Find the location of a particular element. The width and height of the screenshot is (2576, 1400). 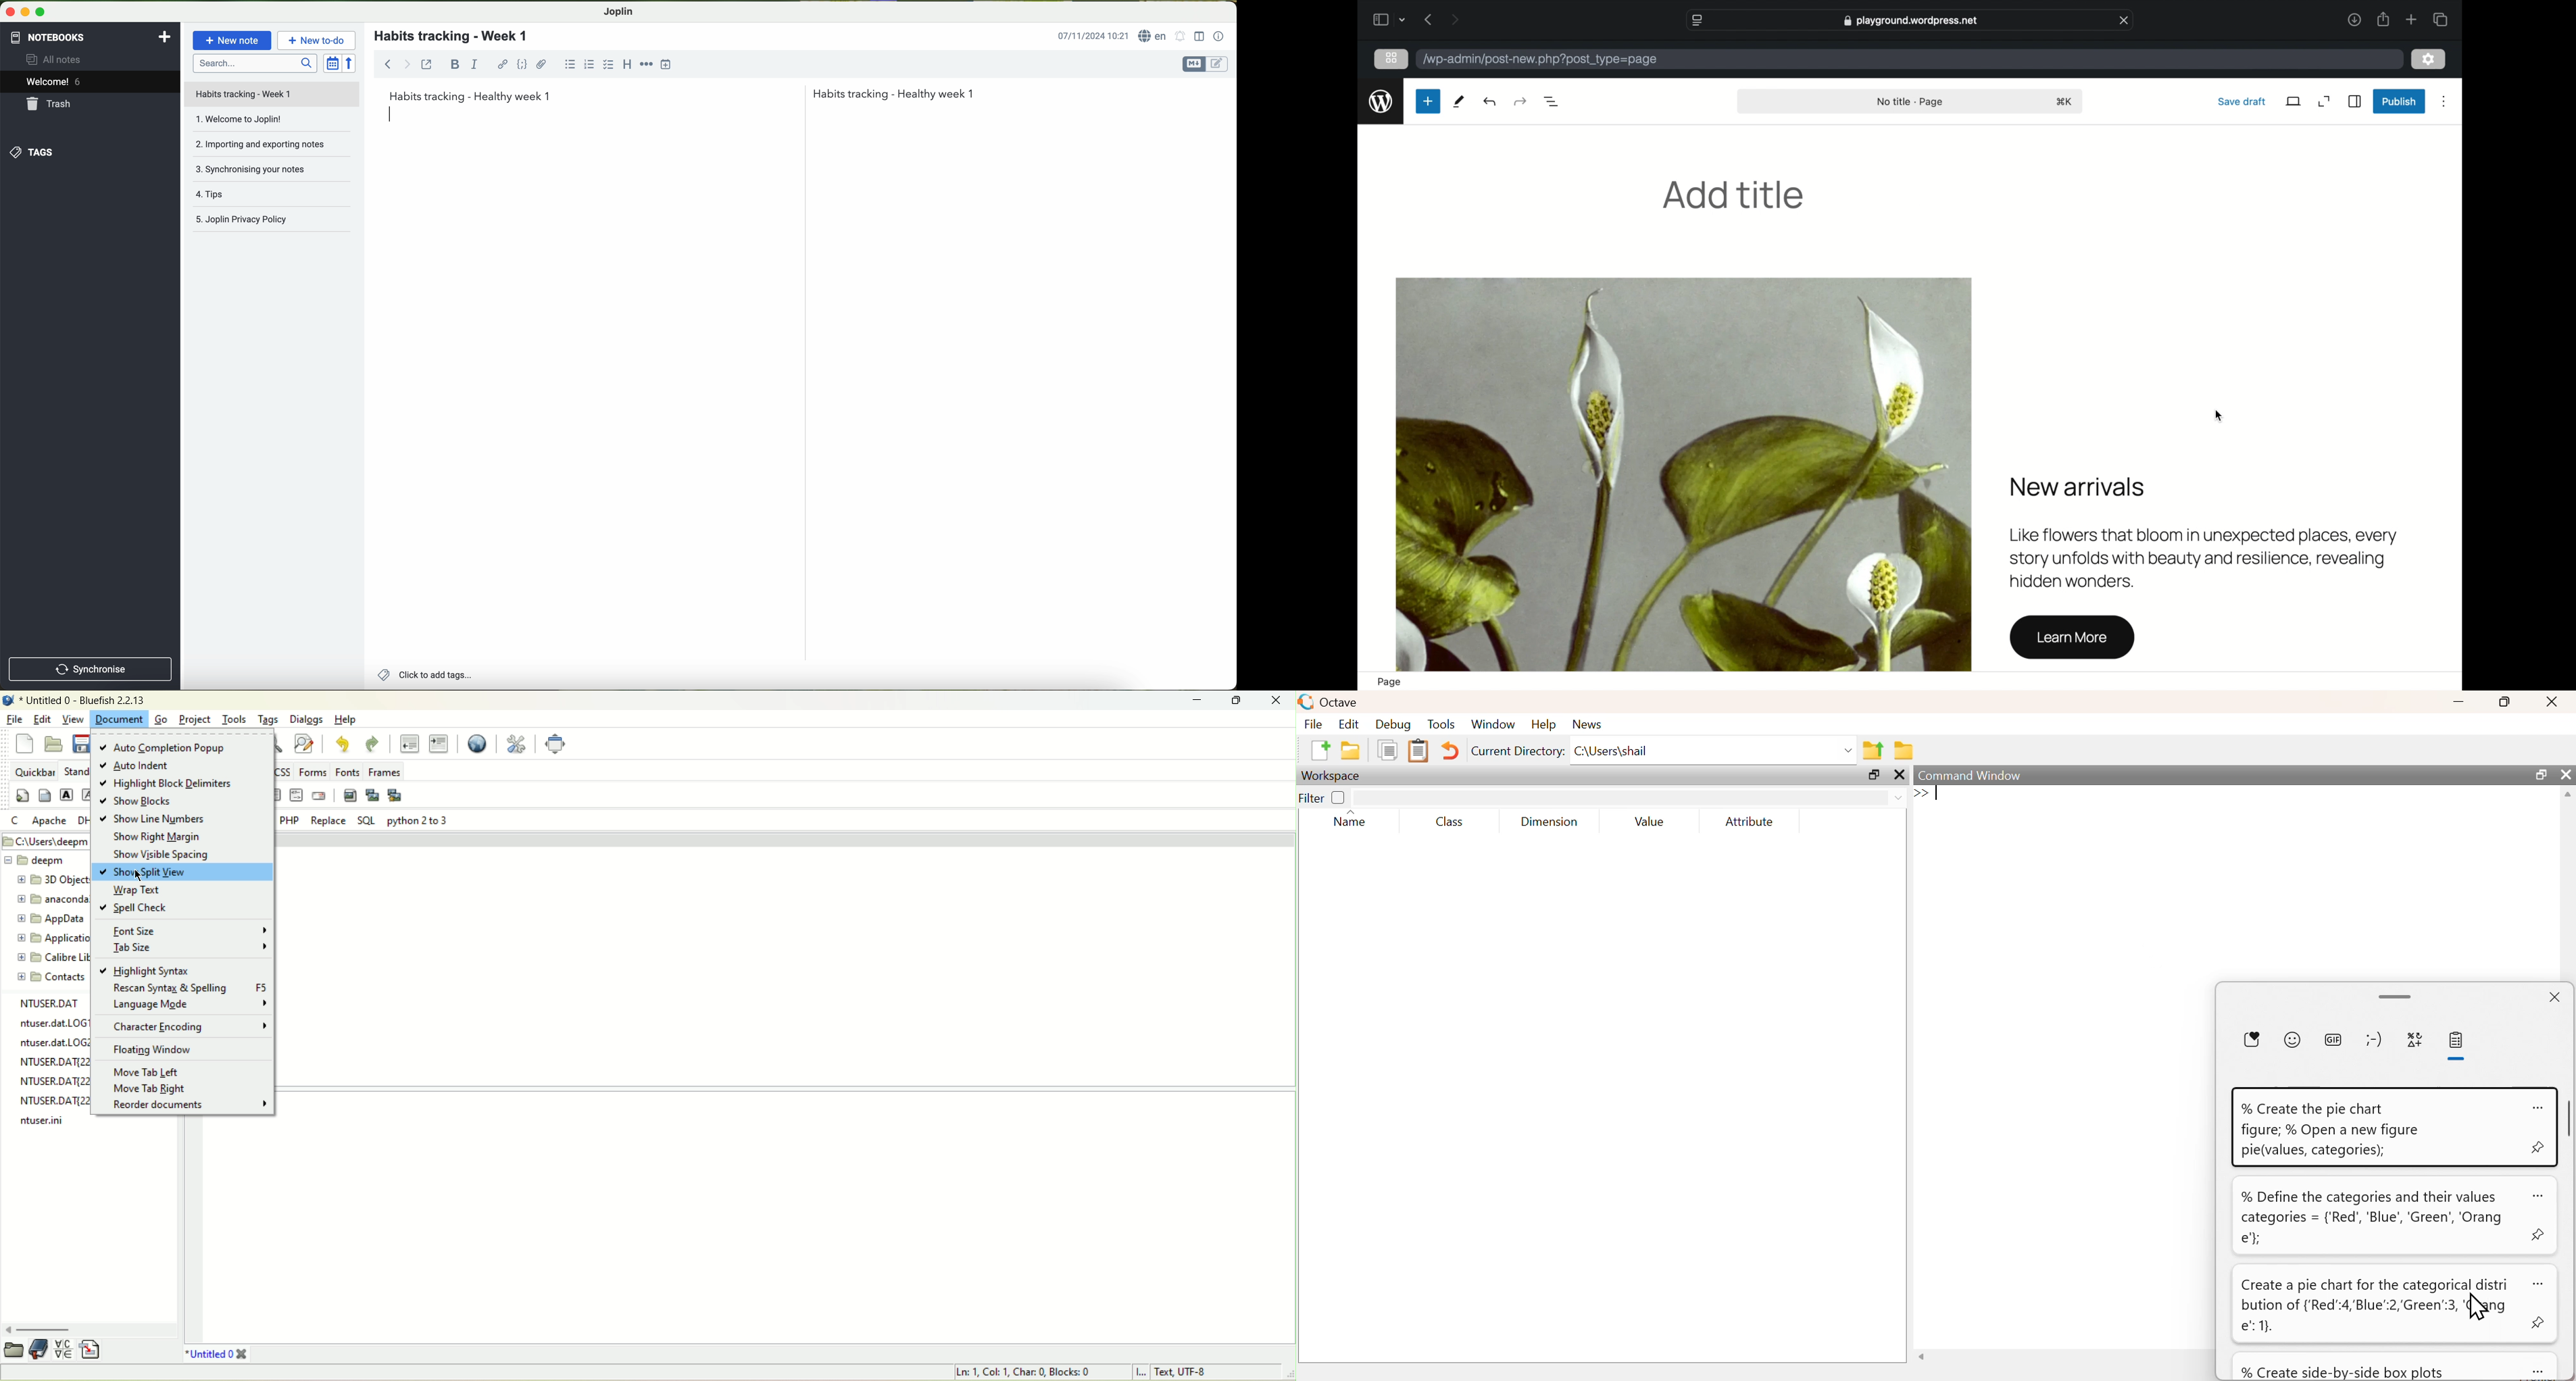

tips is located at coordinates (274, 197).